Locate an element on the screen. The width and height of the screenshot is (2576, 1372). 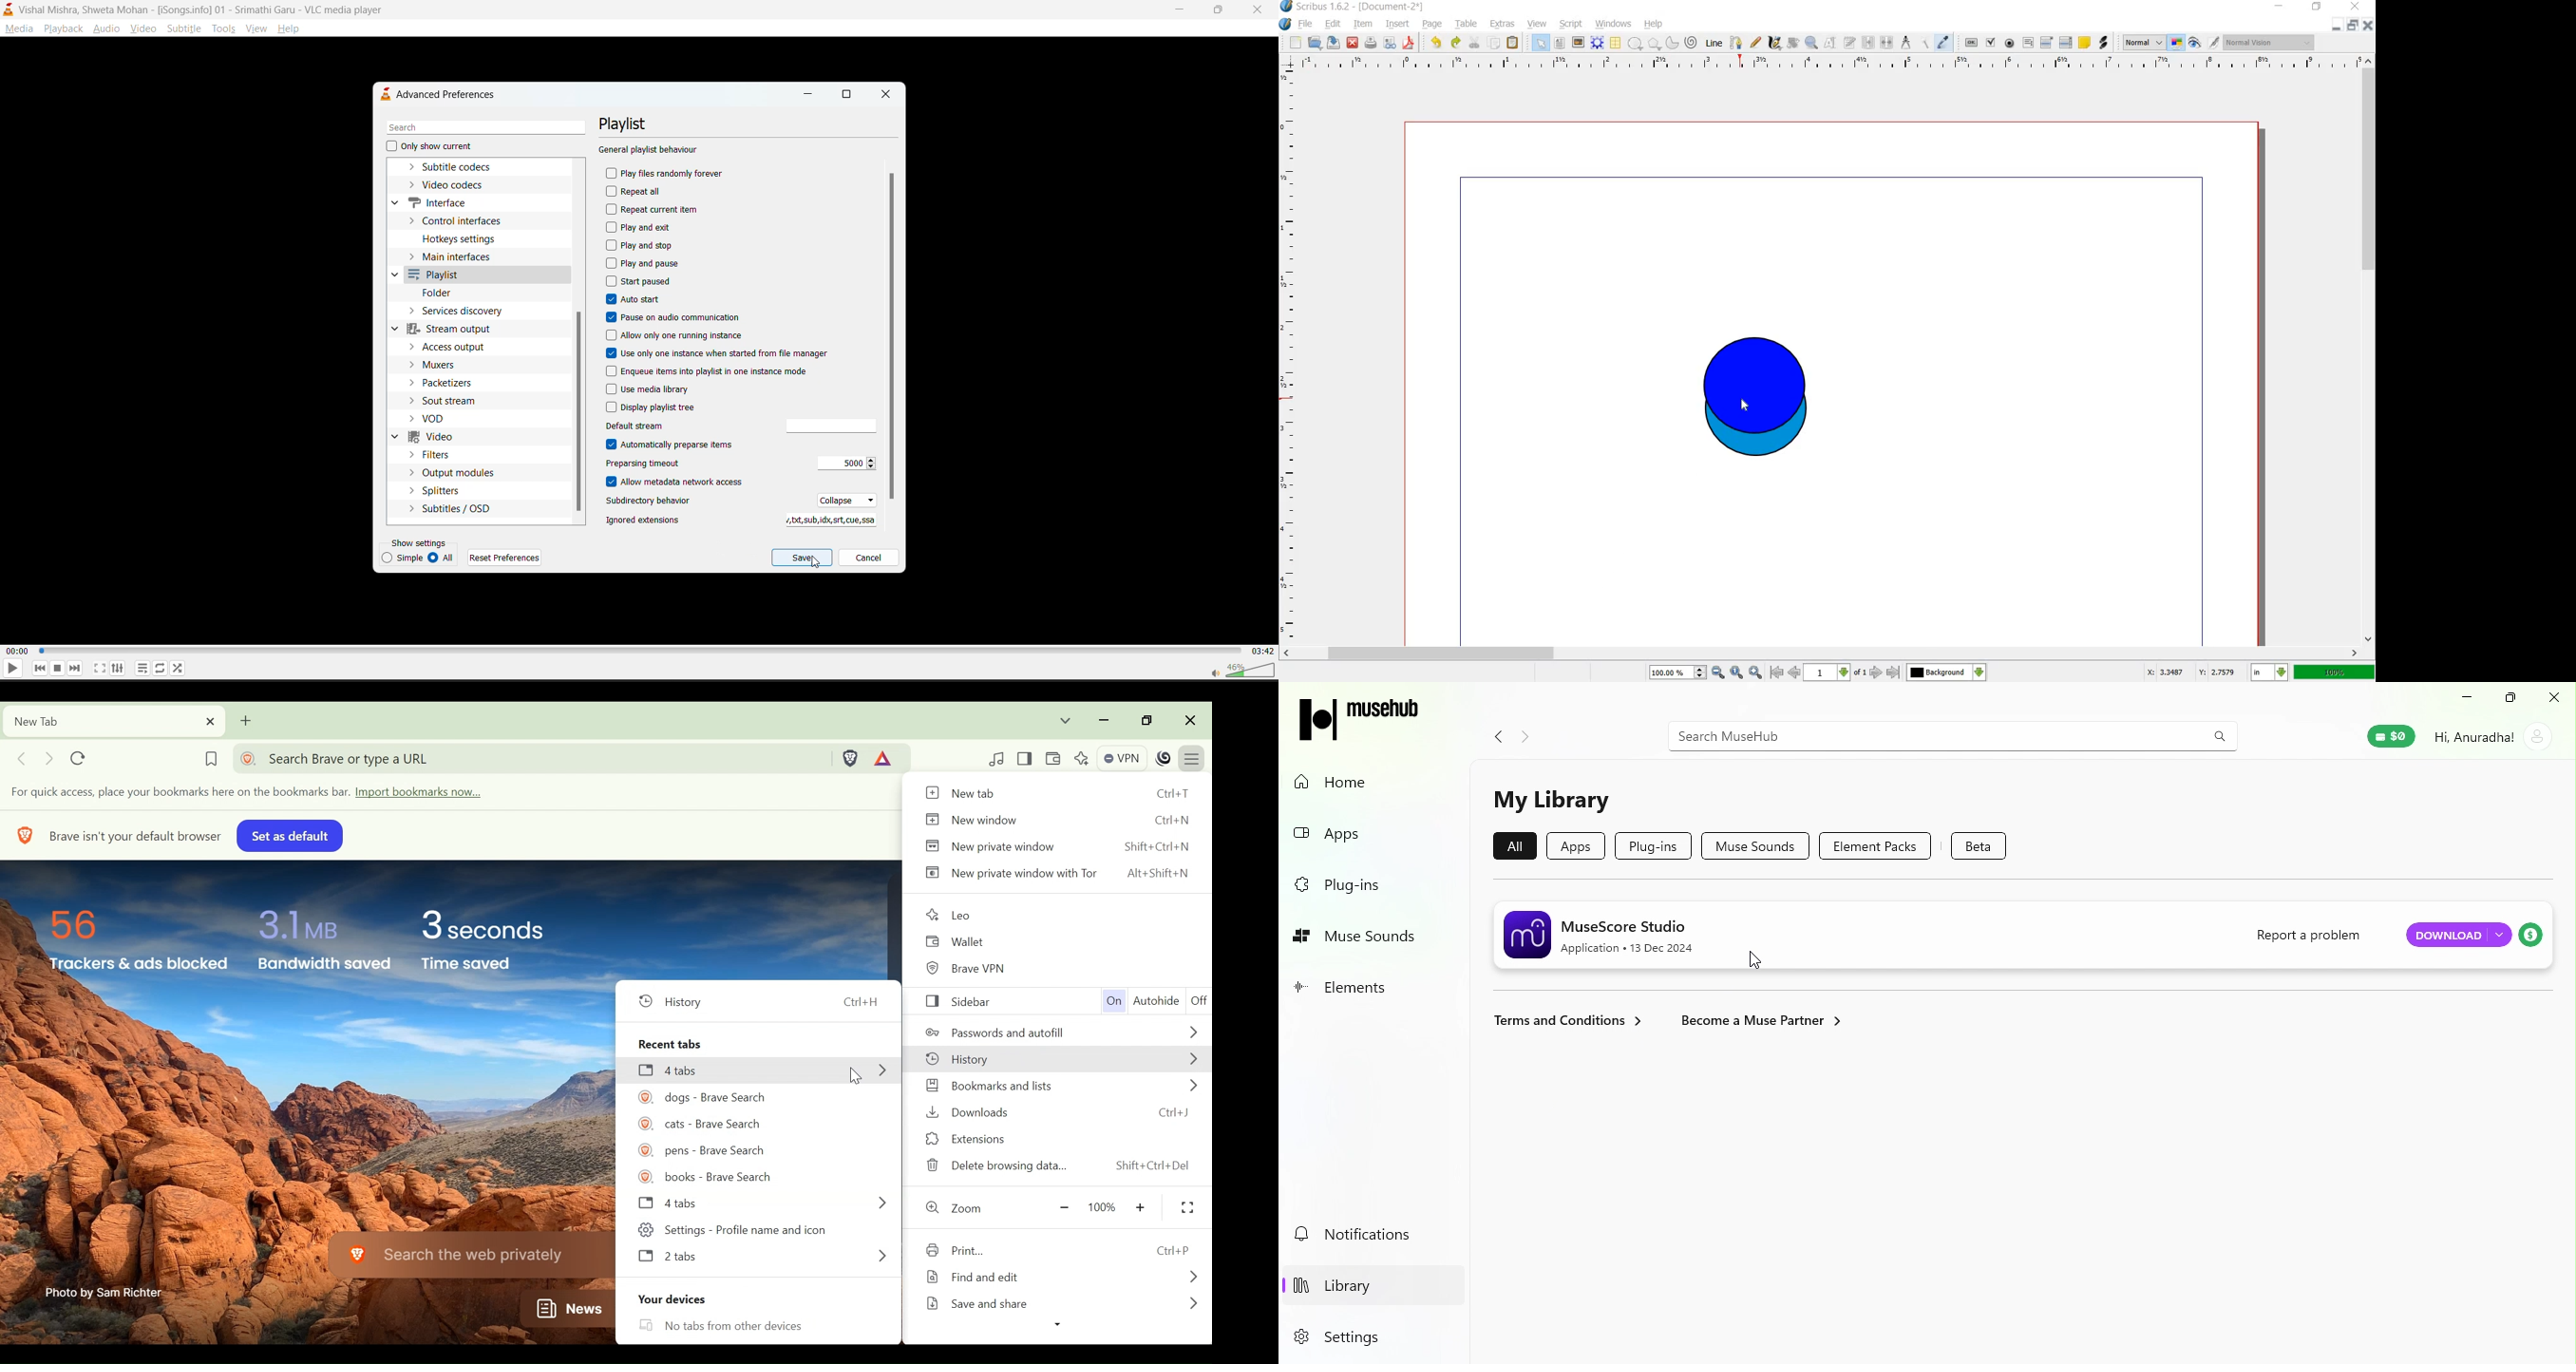
preview mode is located at coordinates (2194, 45).